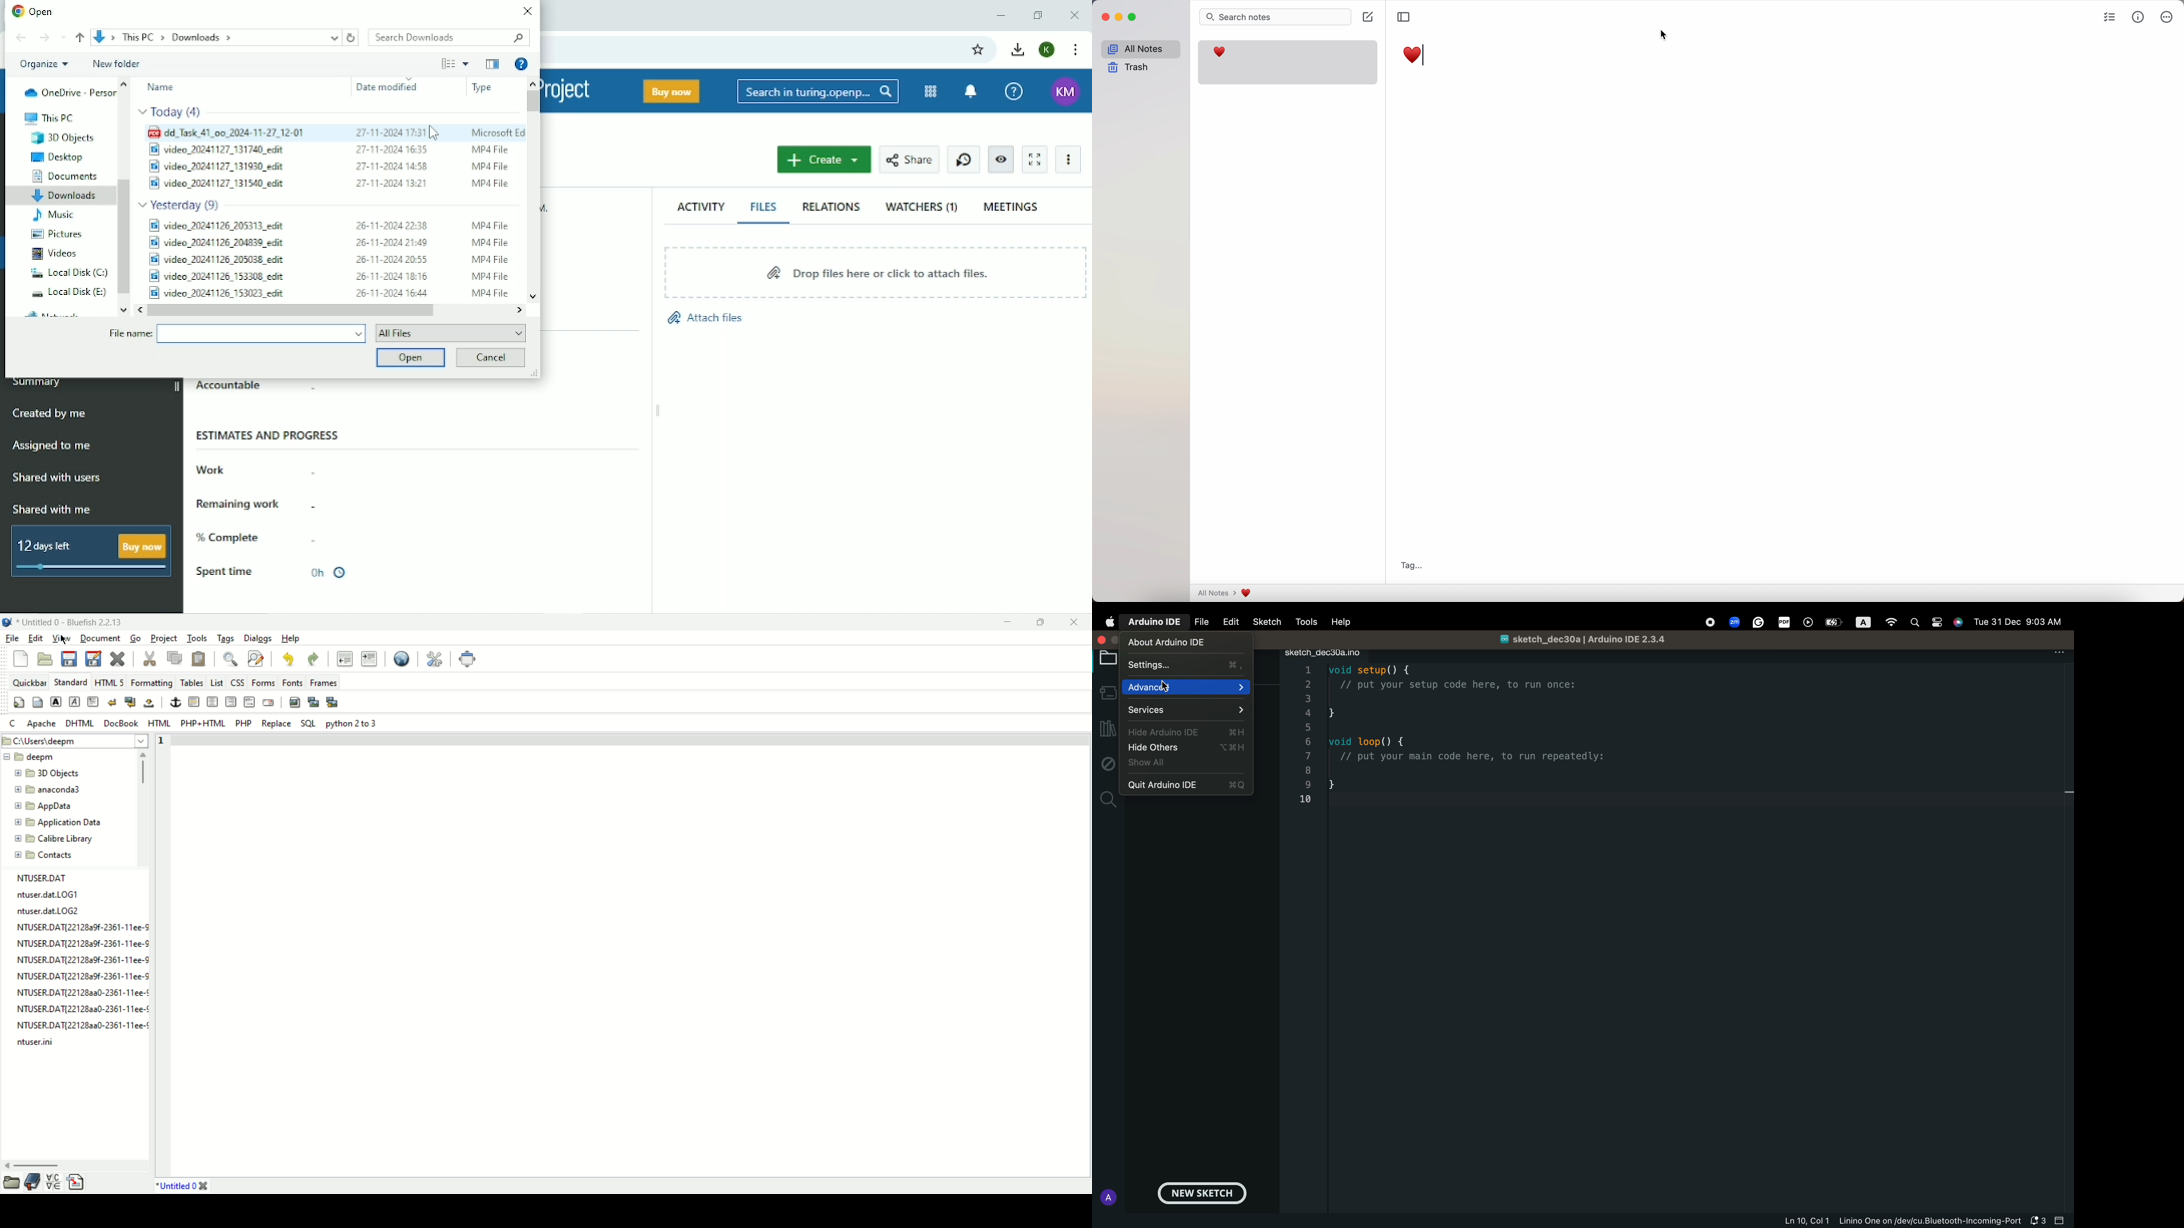  What do you see at coordinates (136, 310) in the screenshot?
I see `scroll left` at bounding box center [136, 310].